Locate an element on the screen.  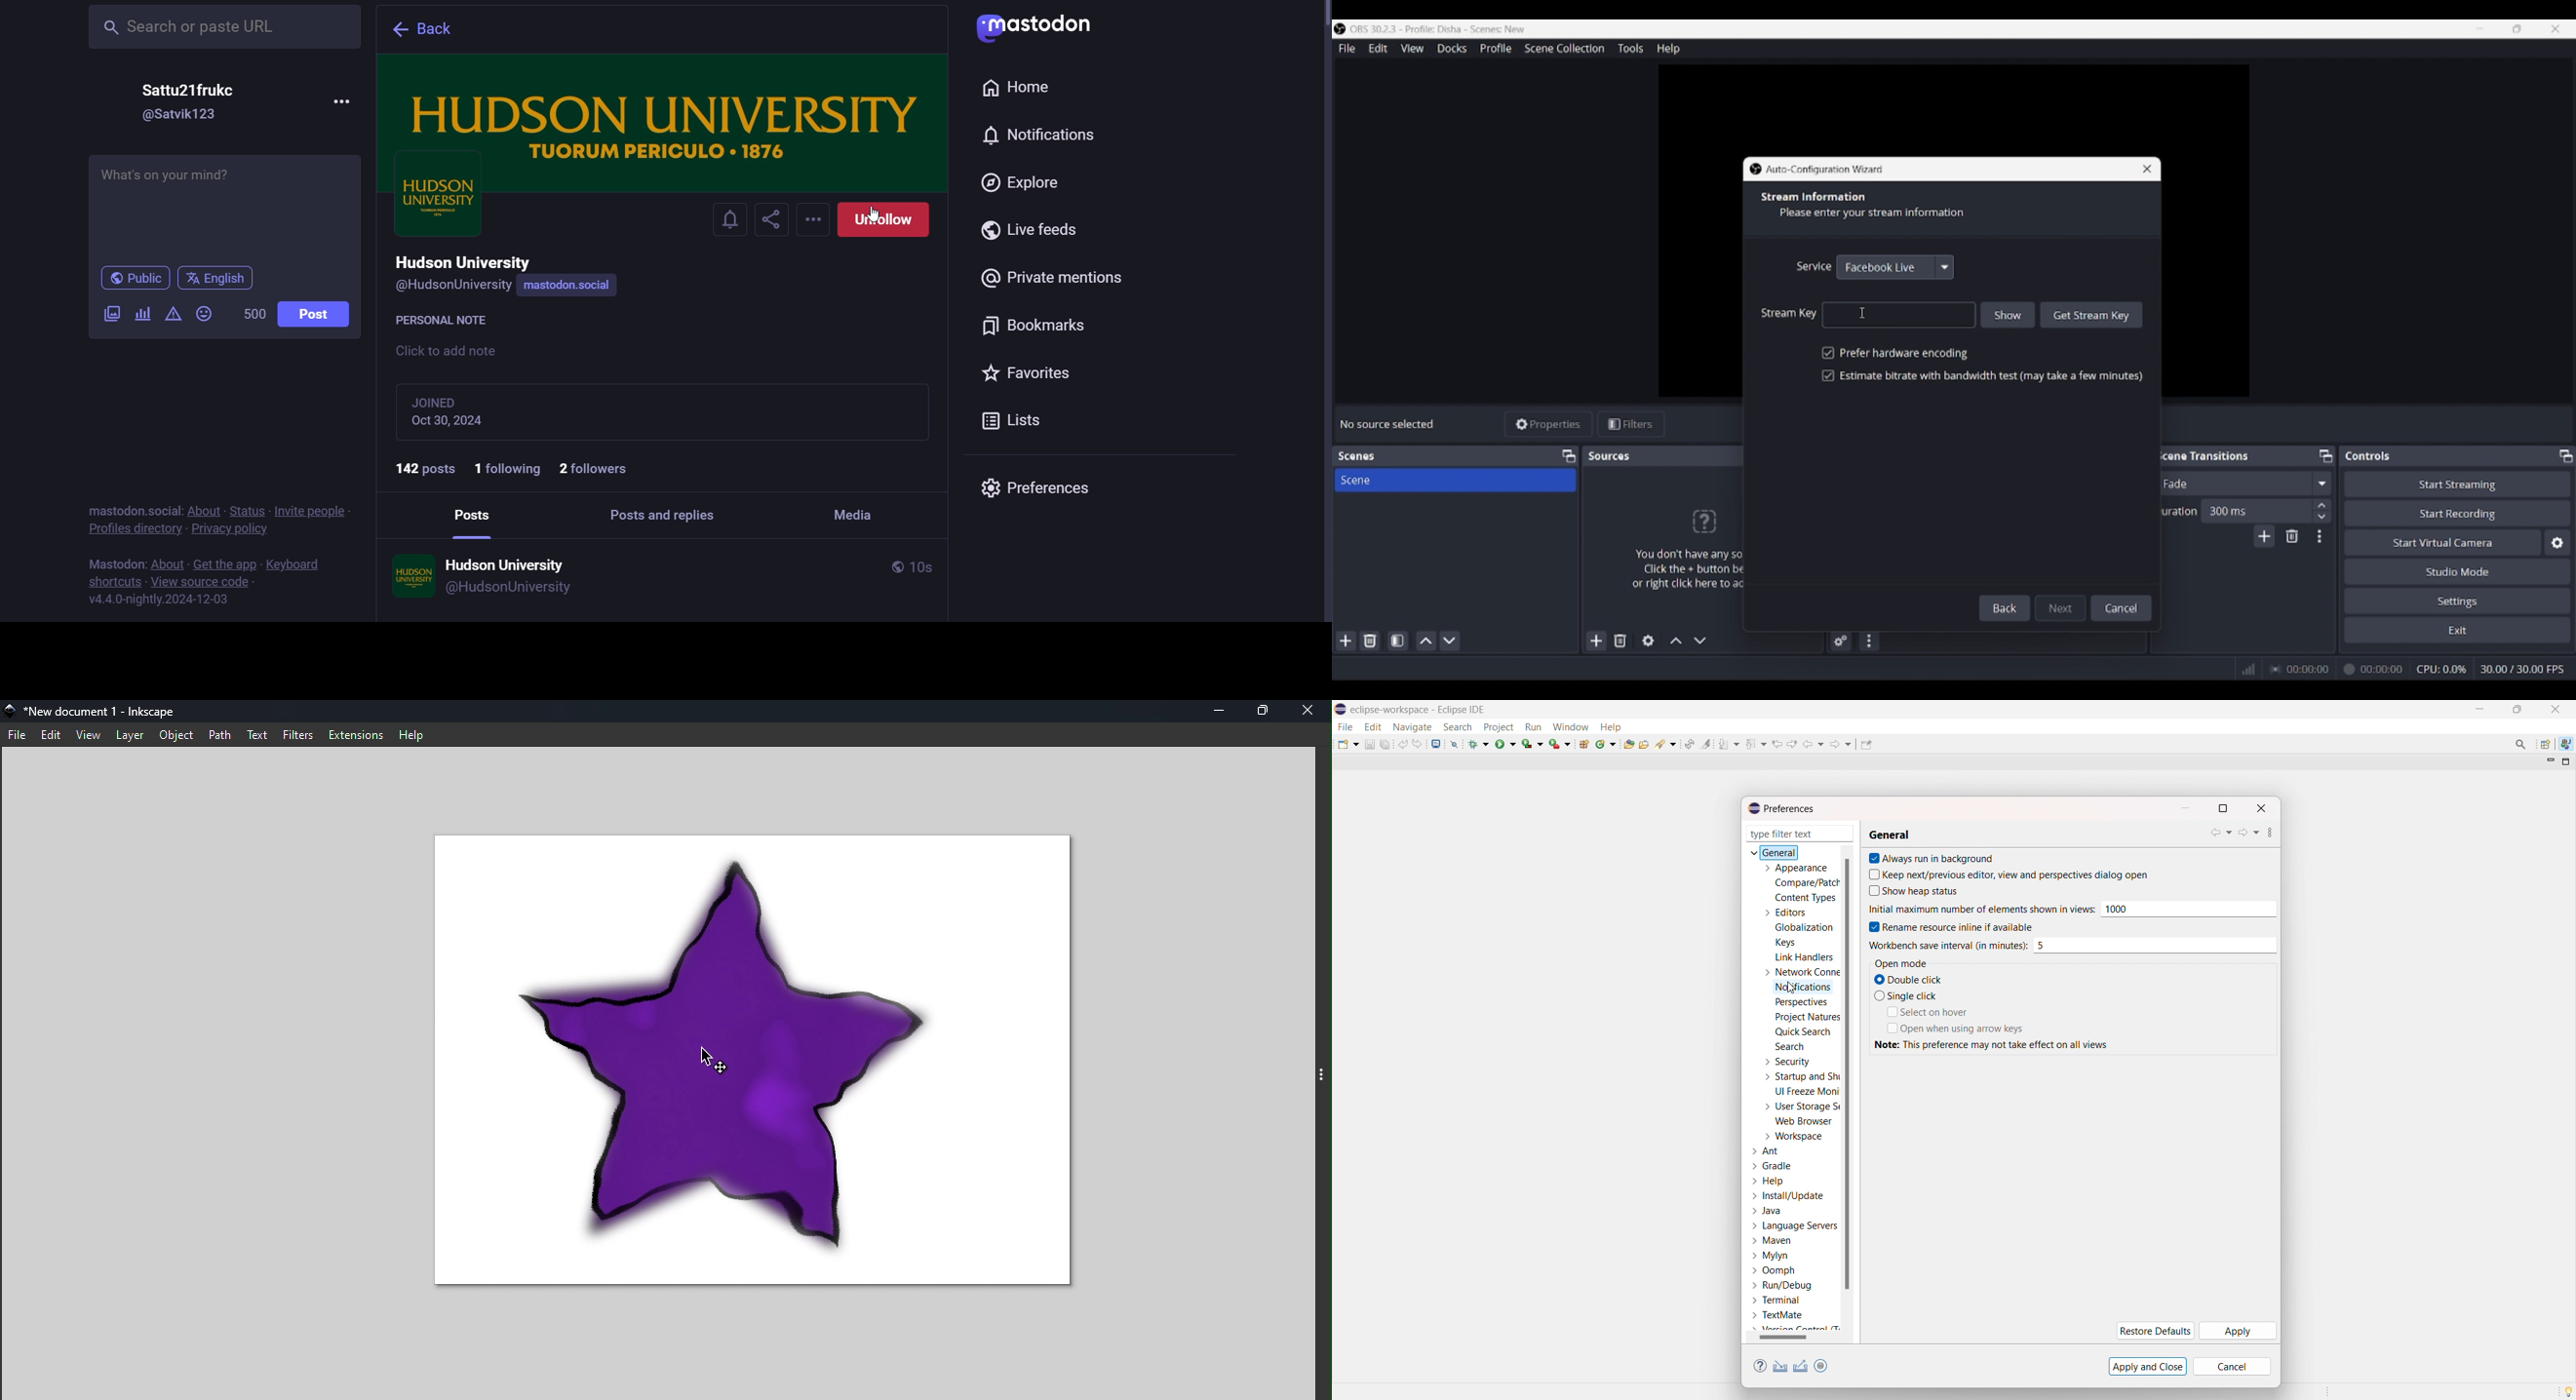
keyboard is located at coordinates (296, 565).